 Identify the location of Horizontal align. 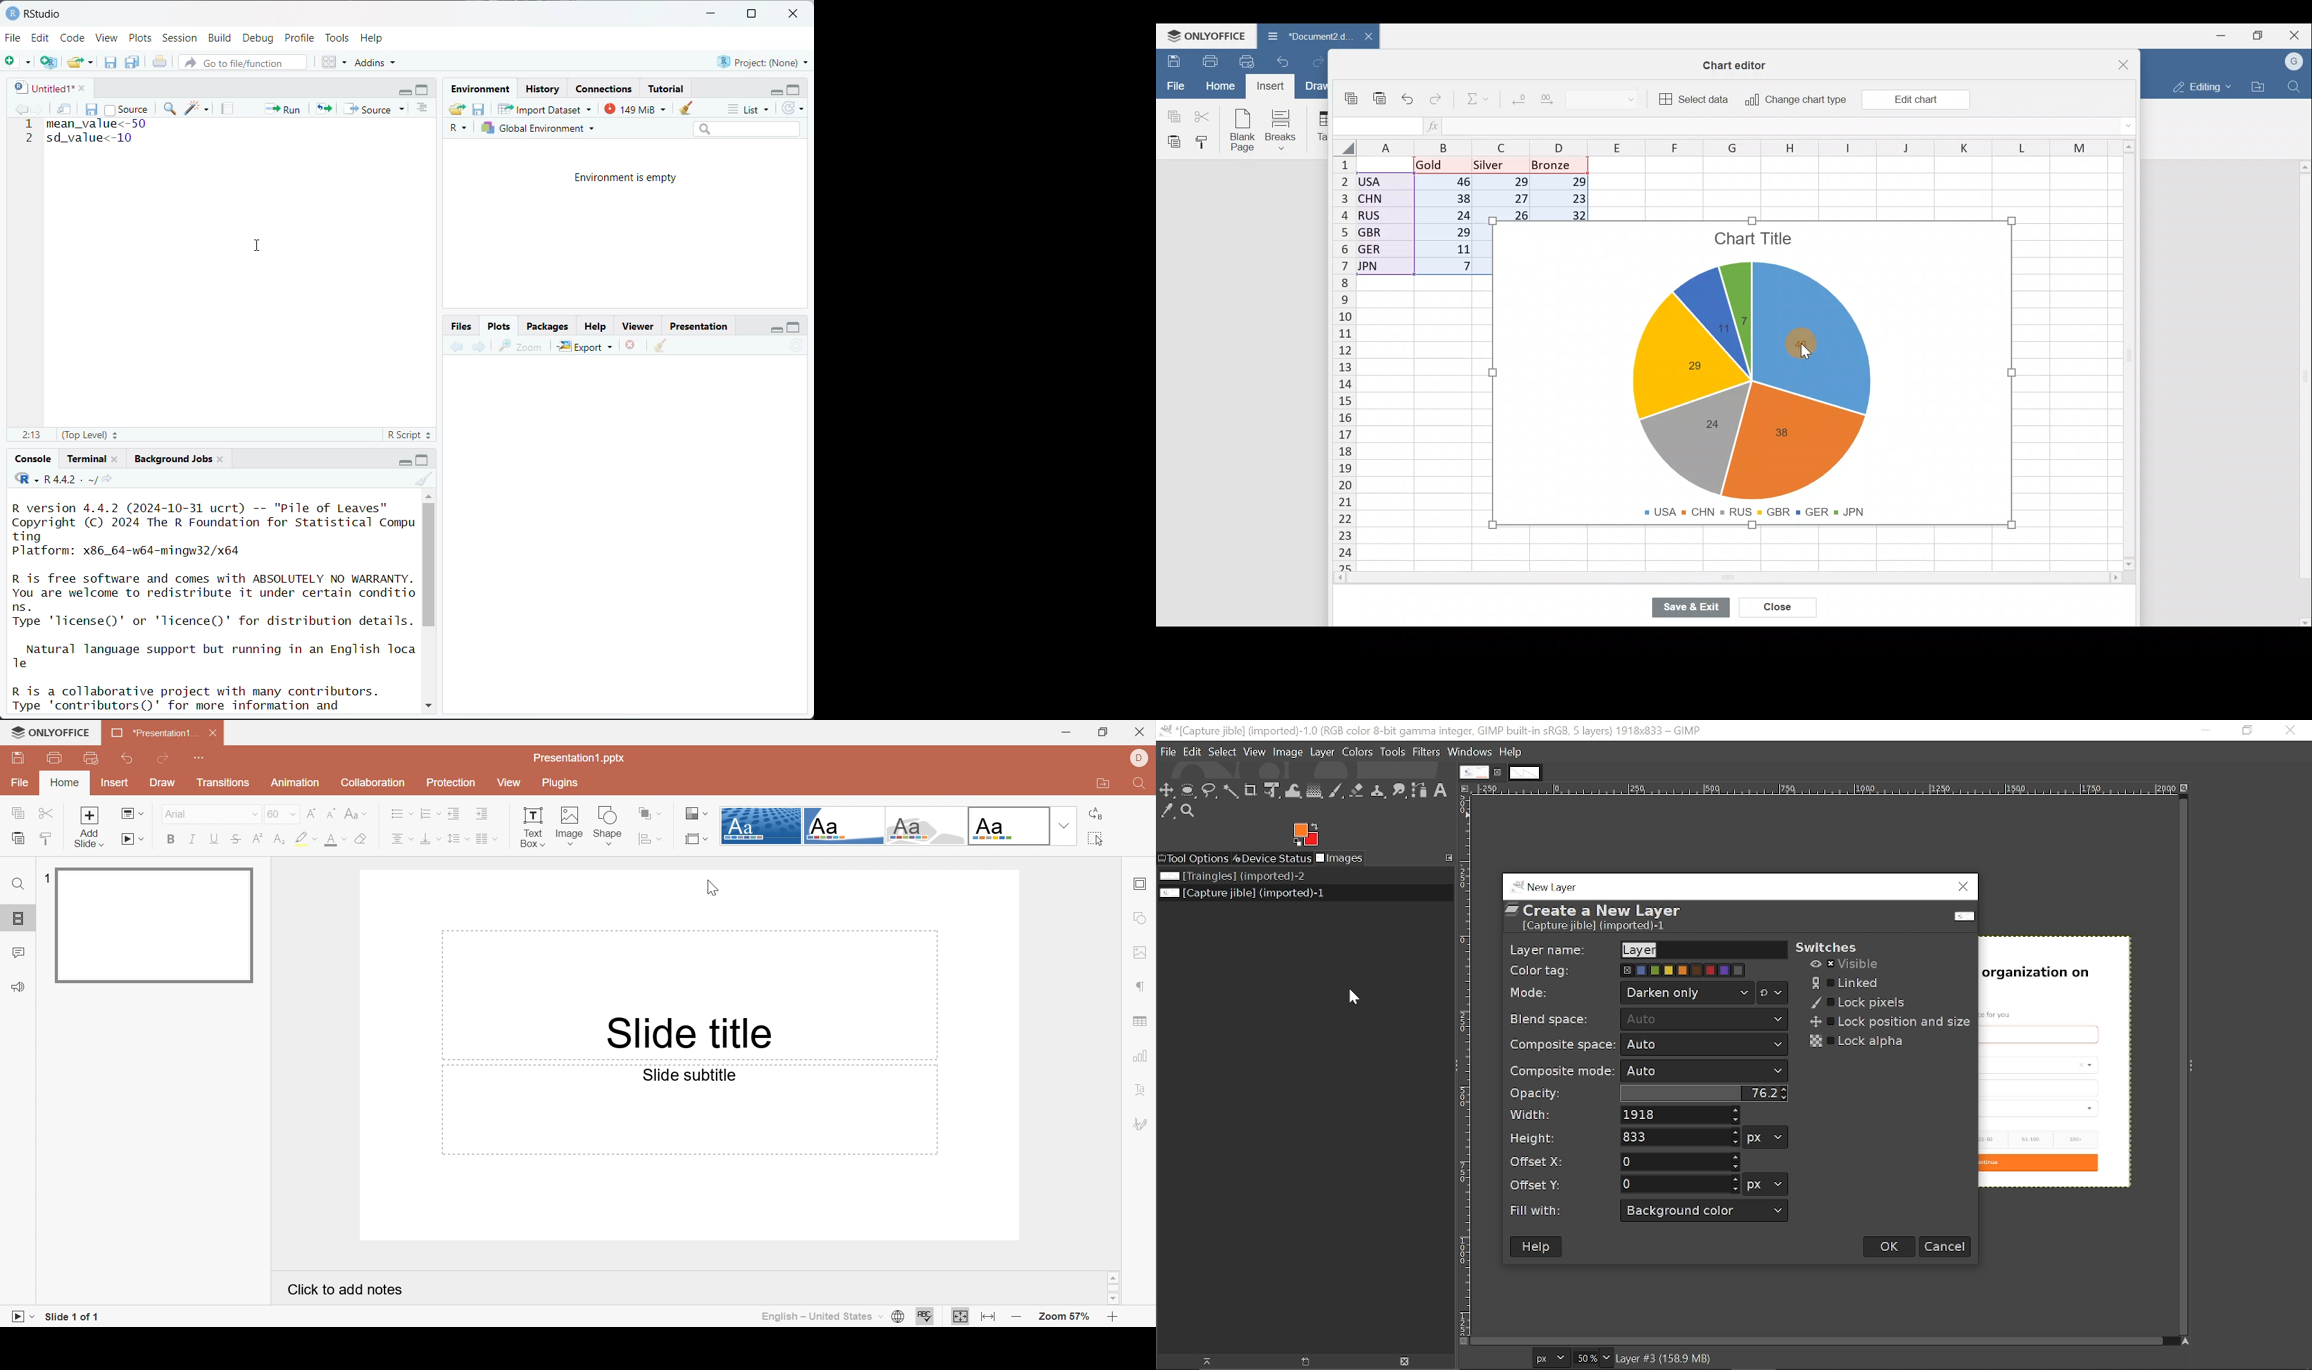
(401, 839).